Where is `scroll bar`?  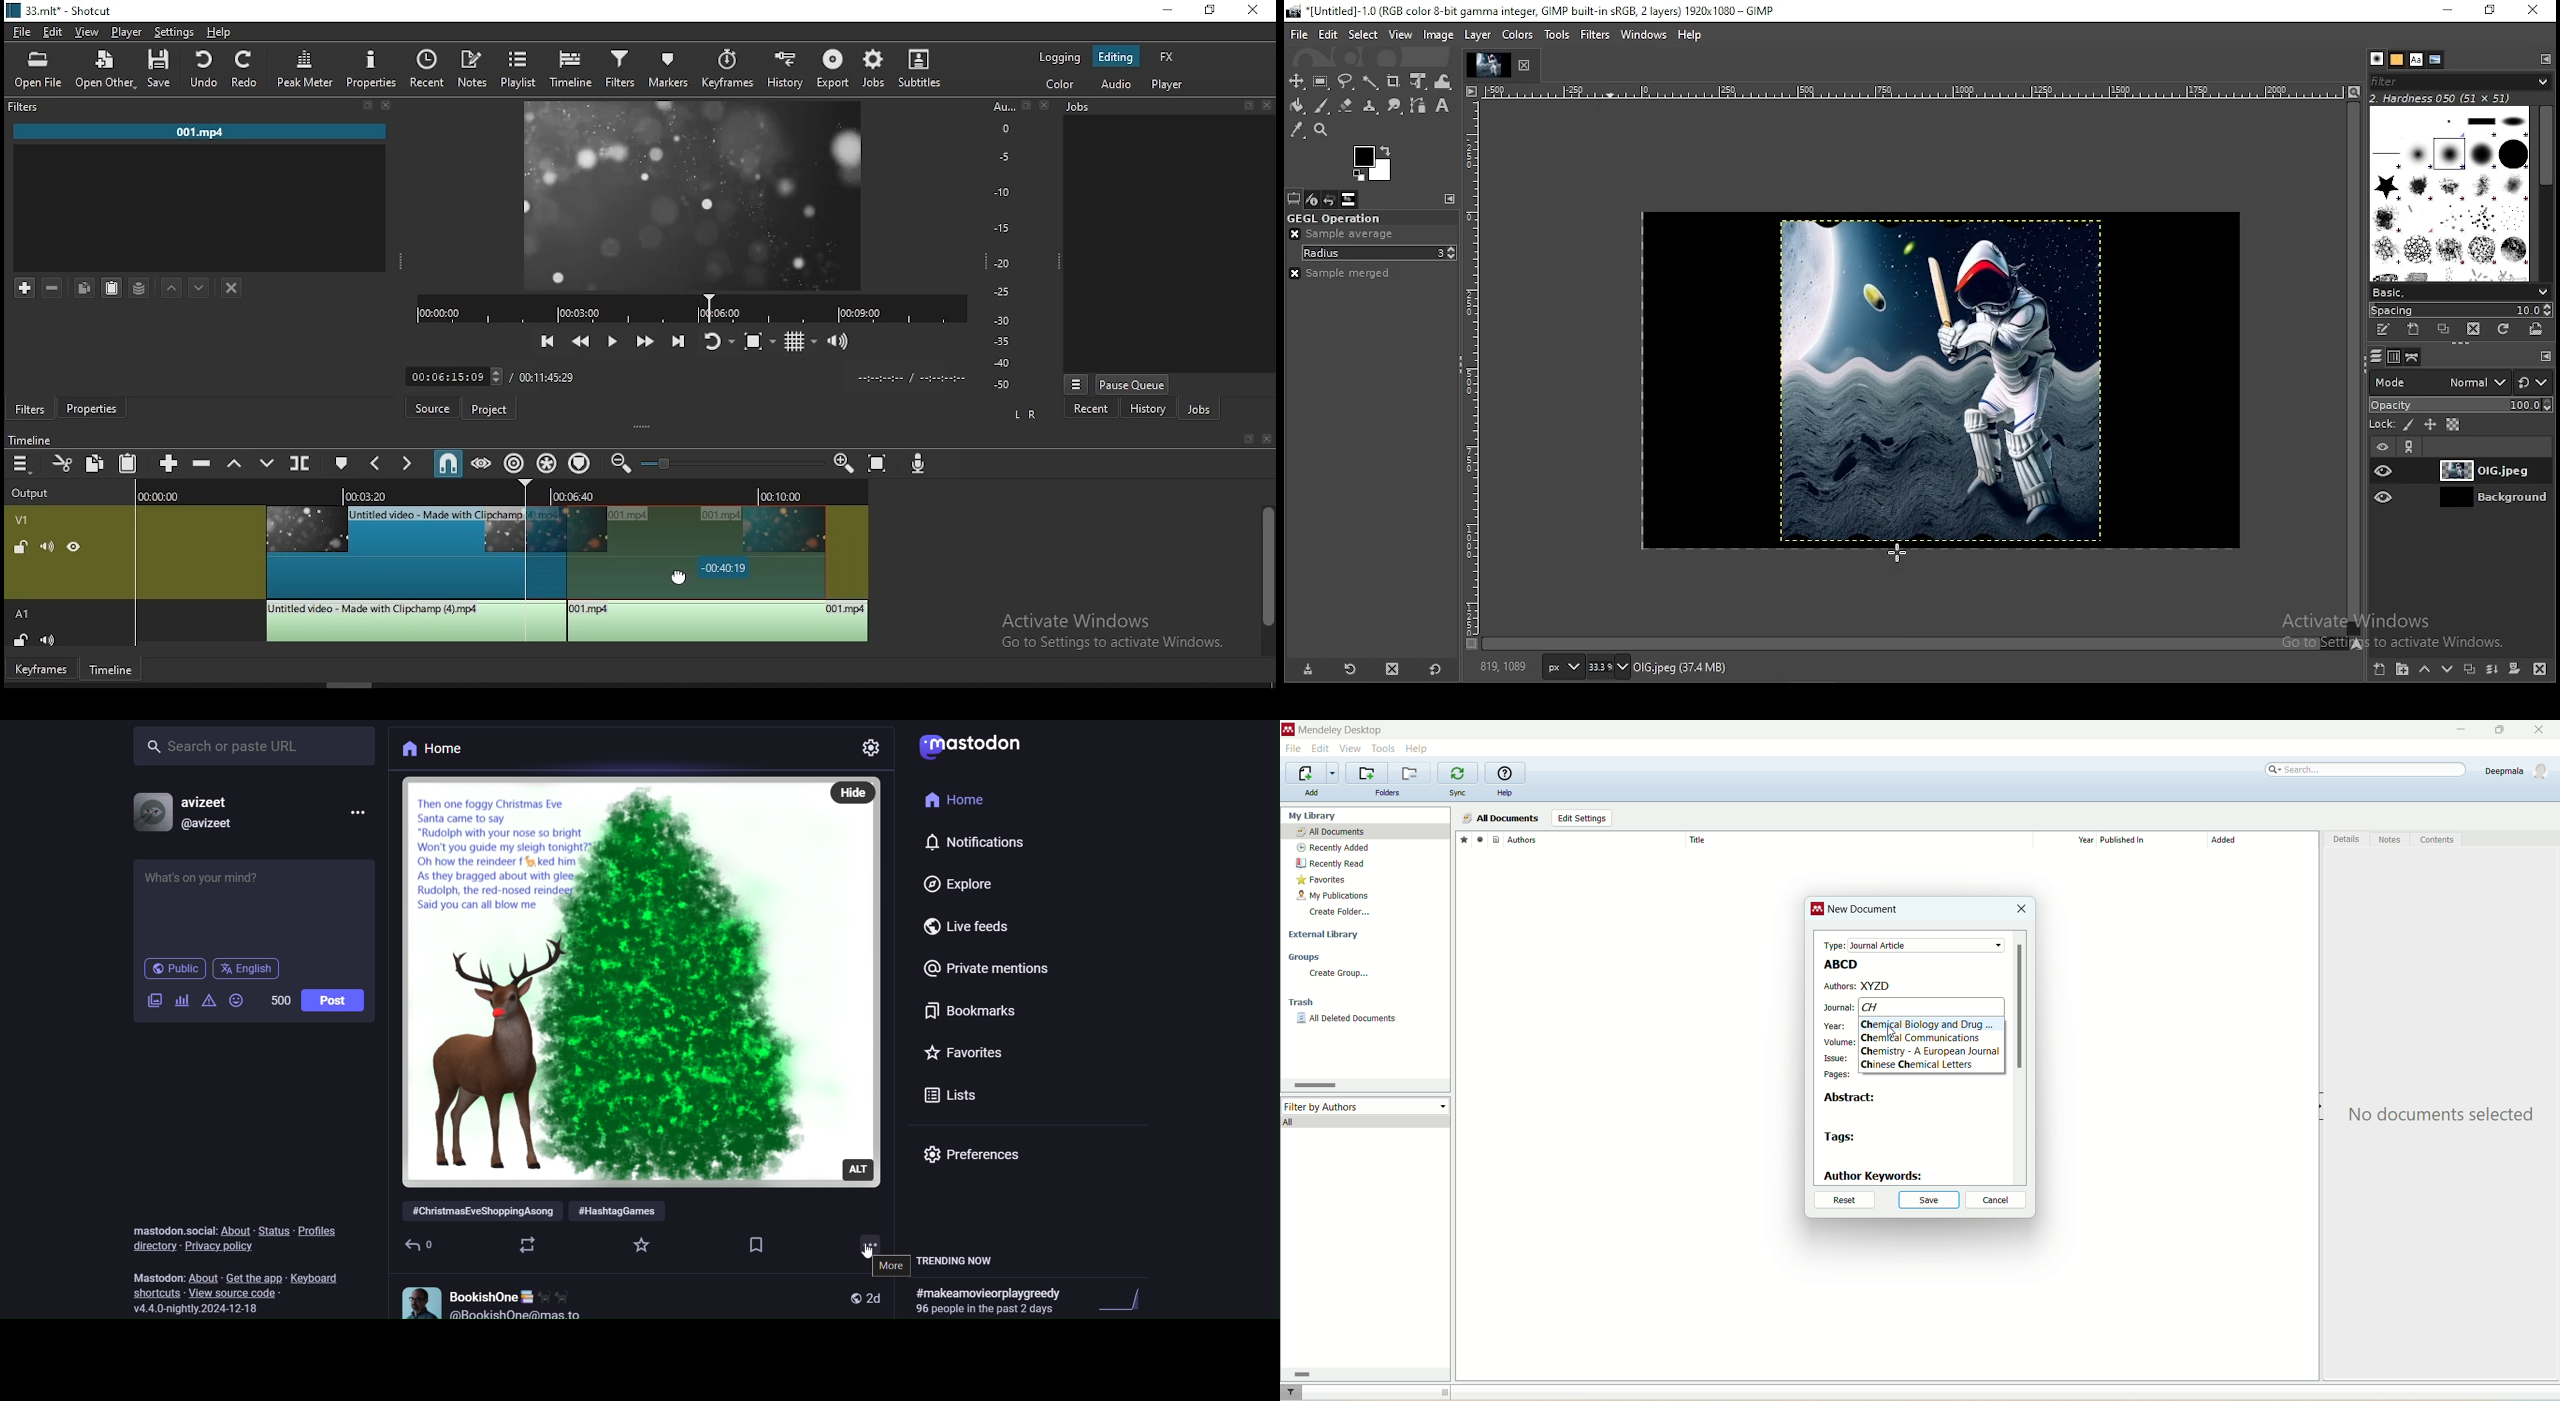
scroll bar is located at coordinates (1266, 580).